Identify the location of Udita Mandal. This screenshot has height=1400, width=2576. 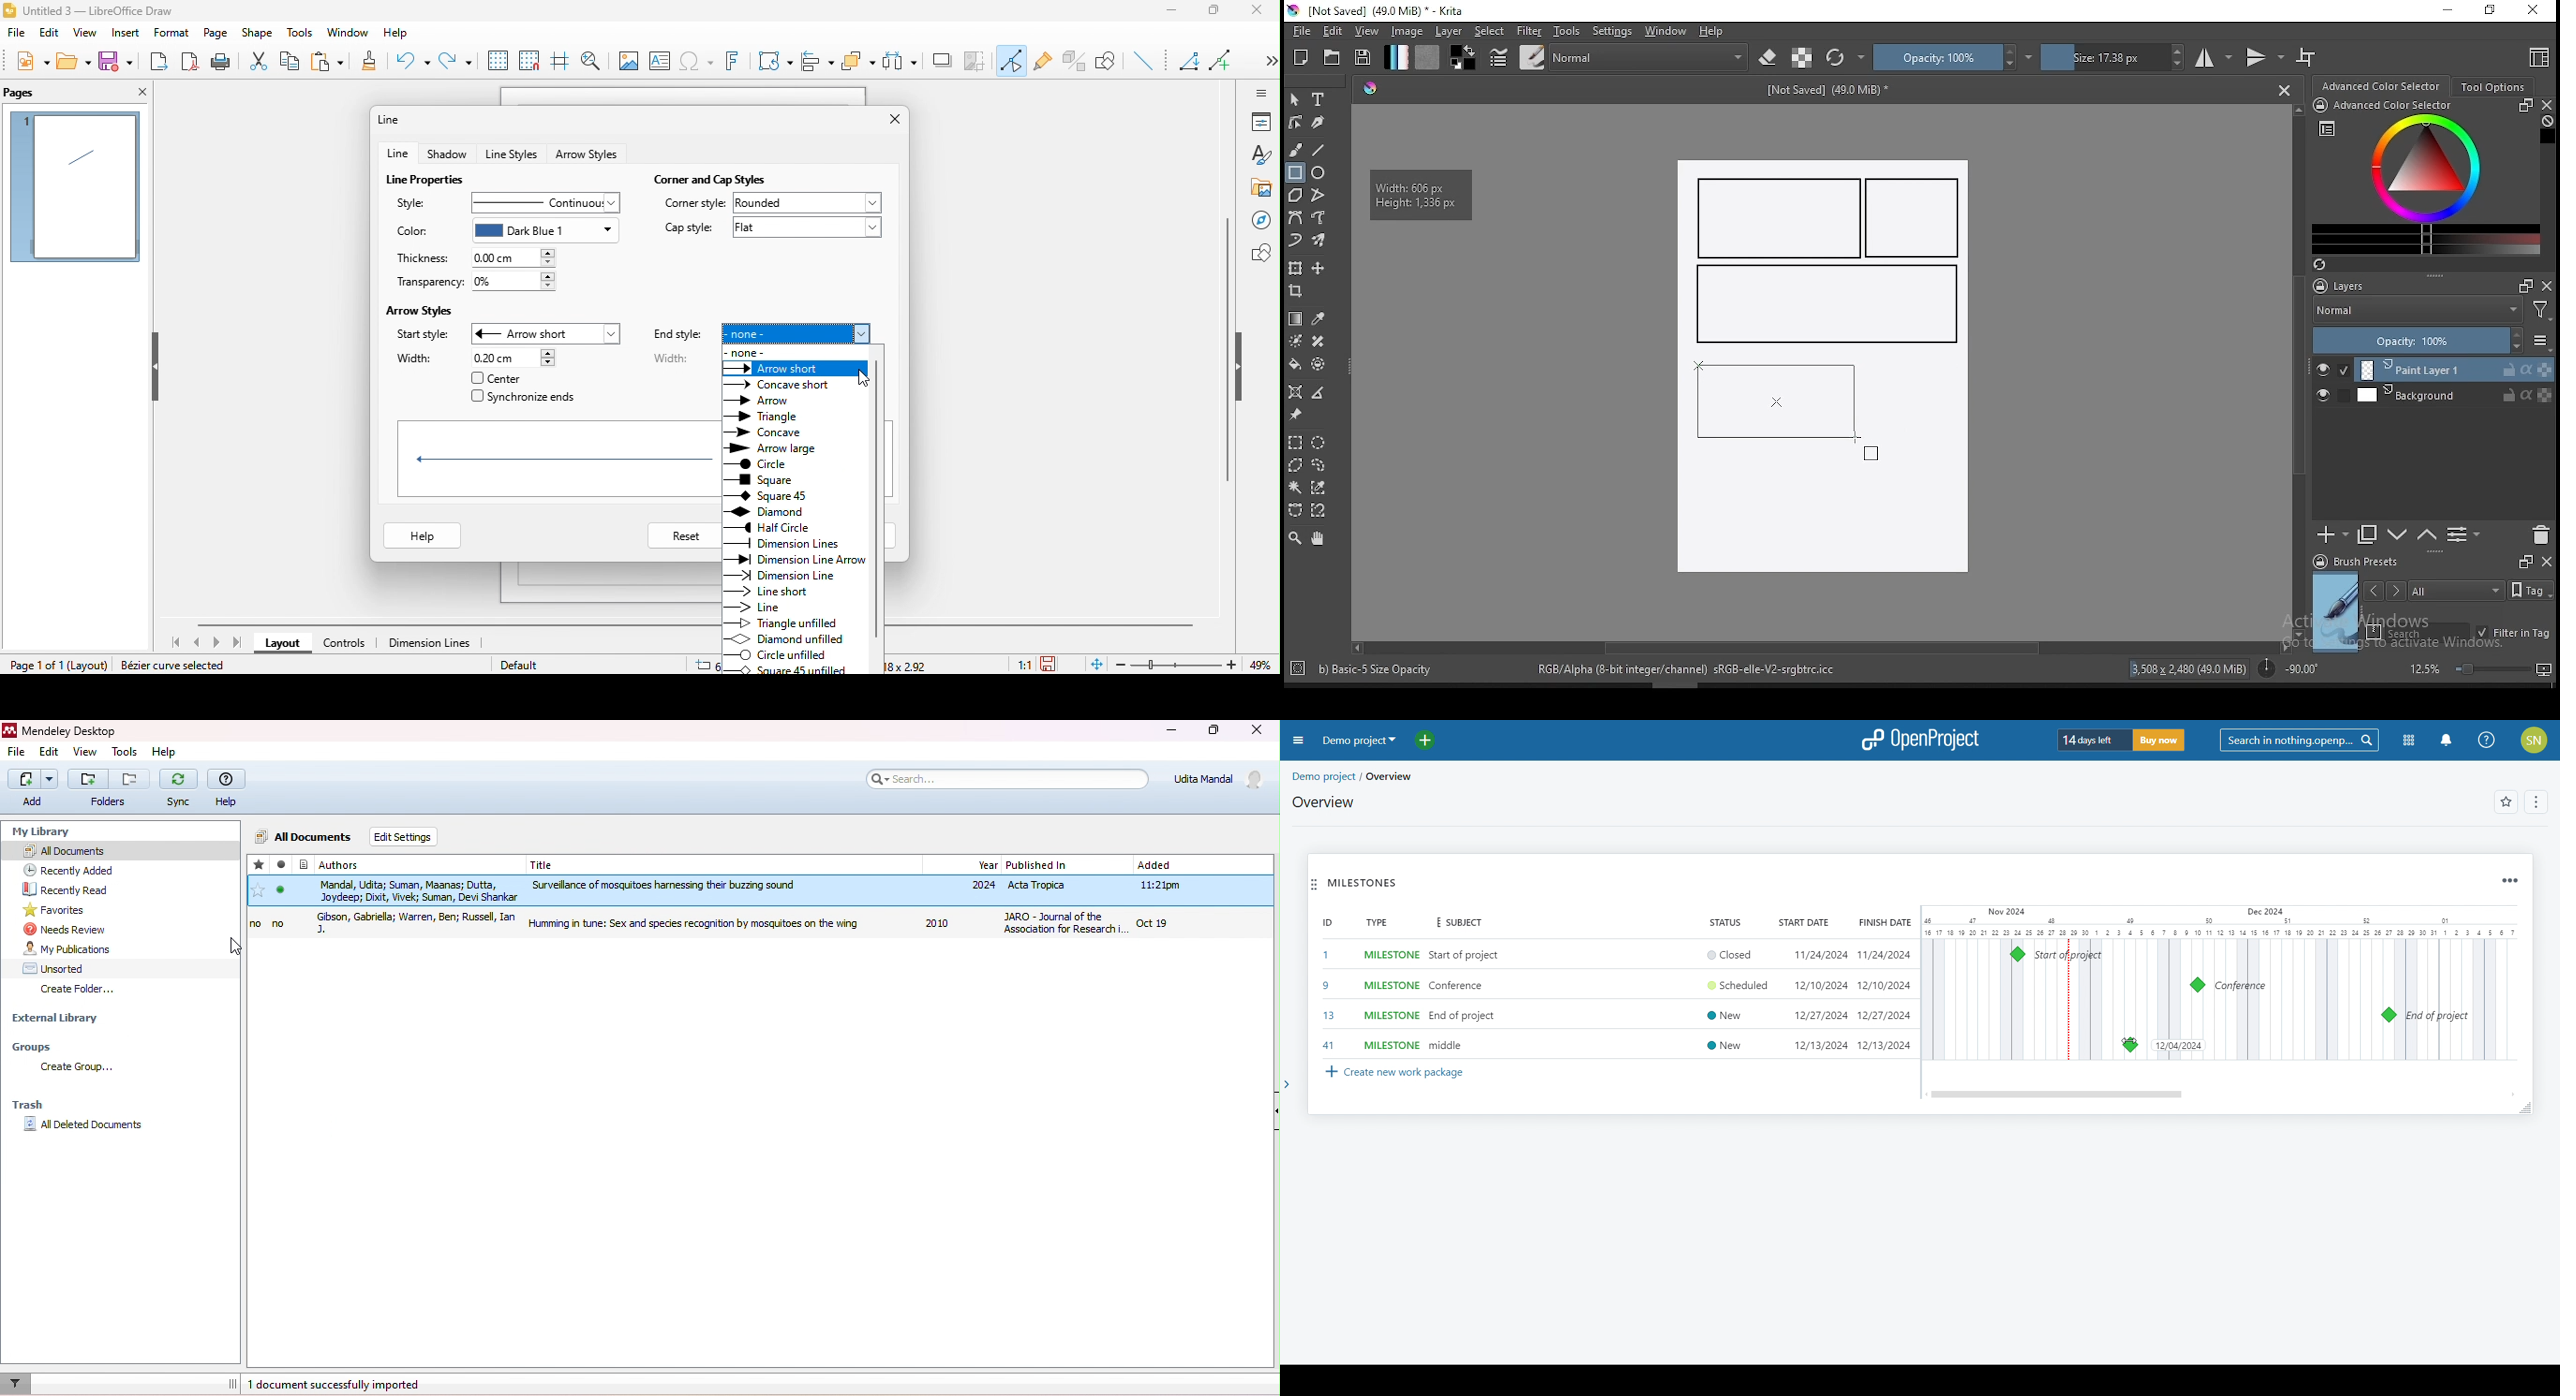
(1218, 777).